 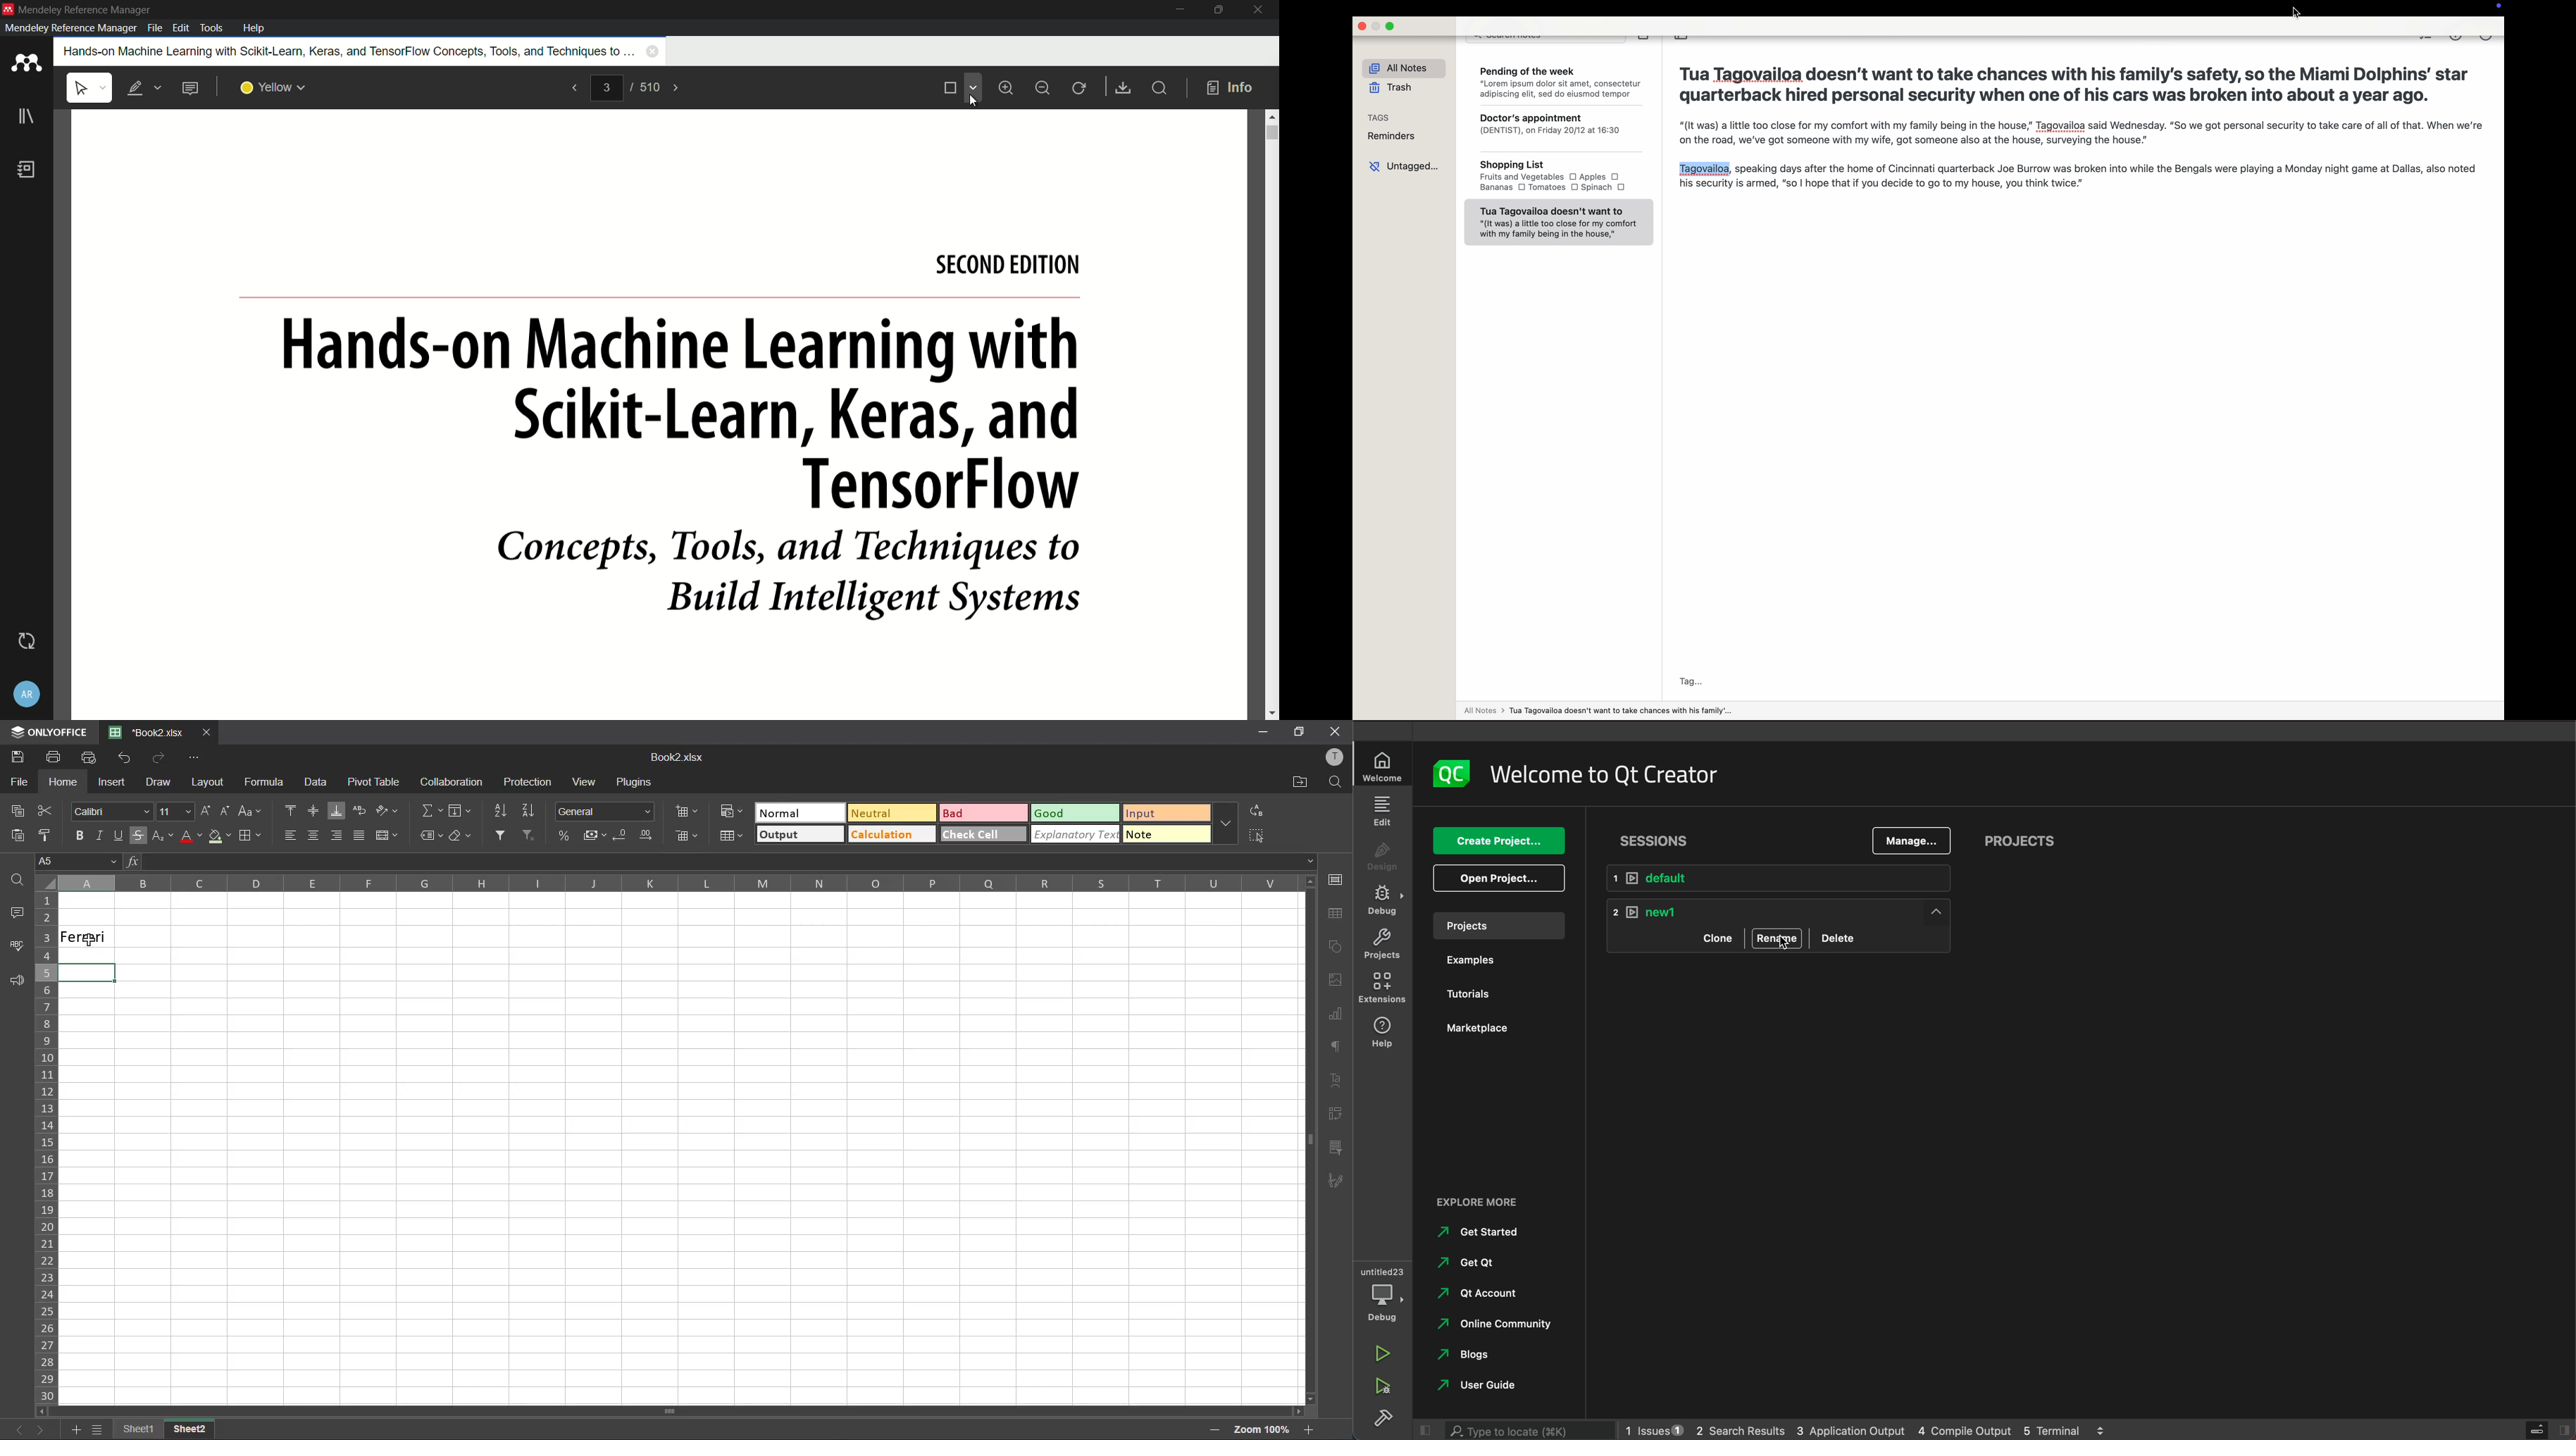 I want to click on trash, so click(x=1391, y=88).